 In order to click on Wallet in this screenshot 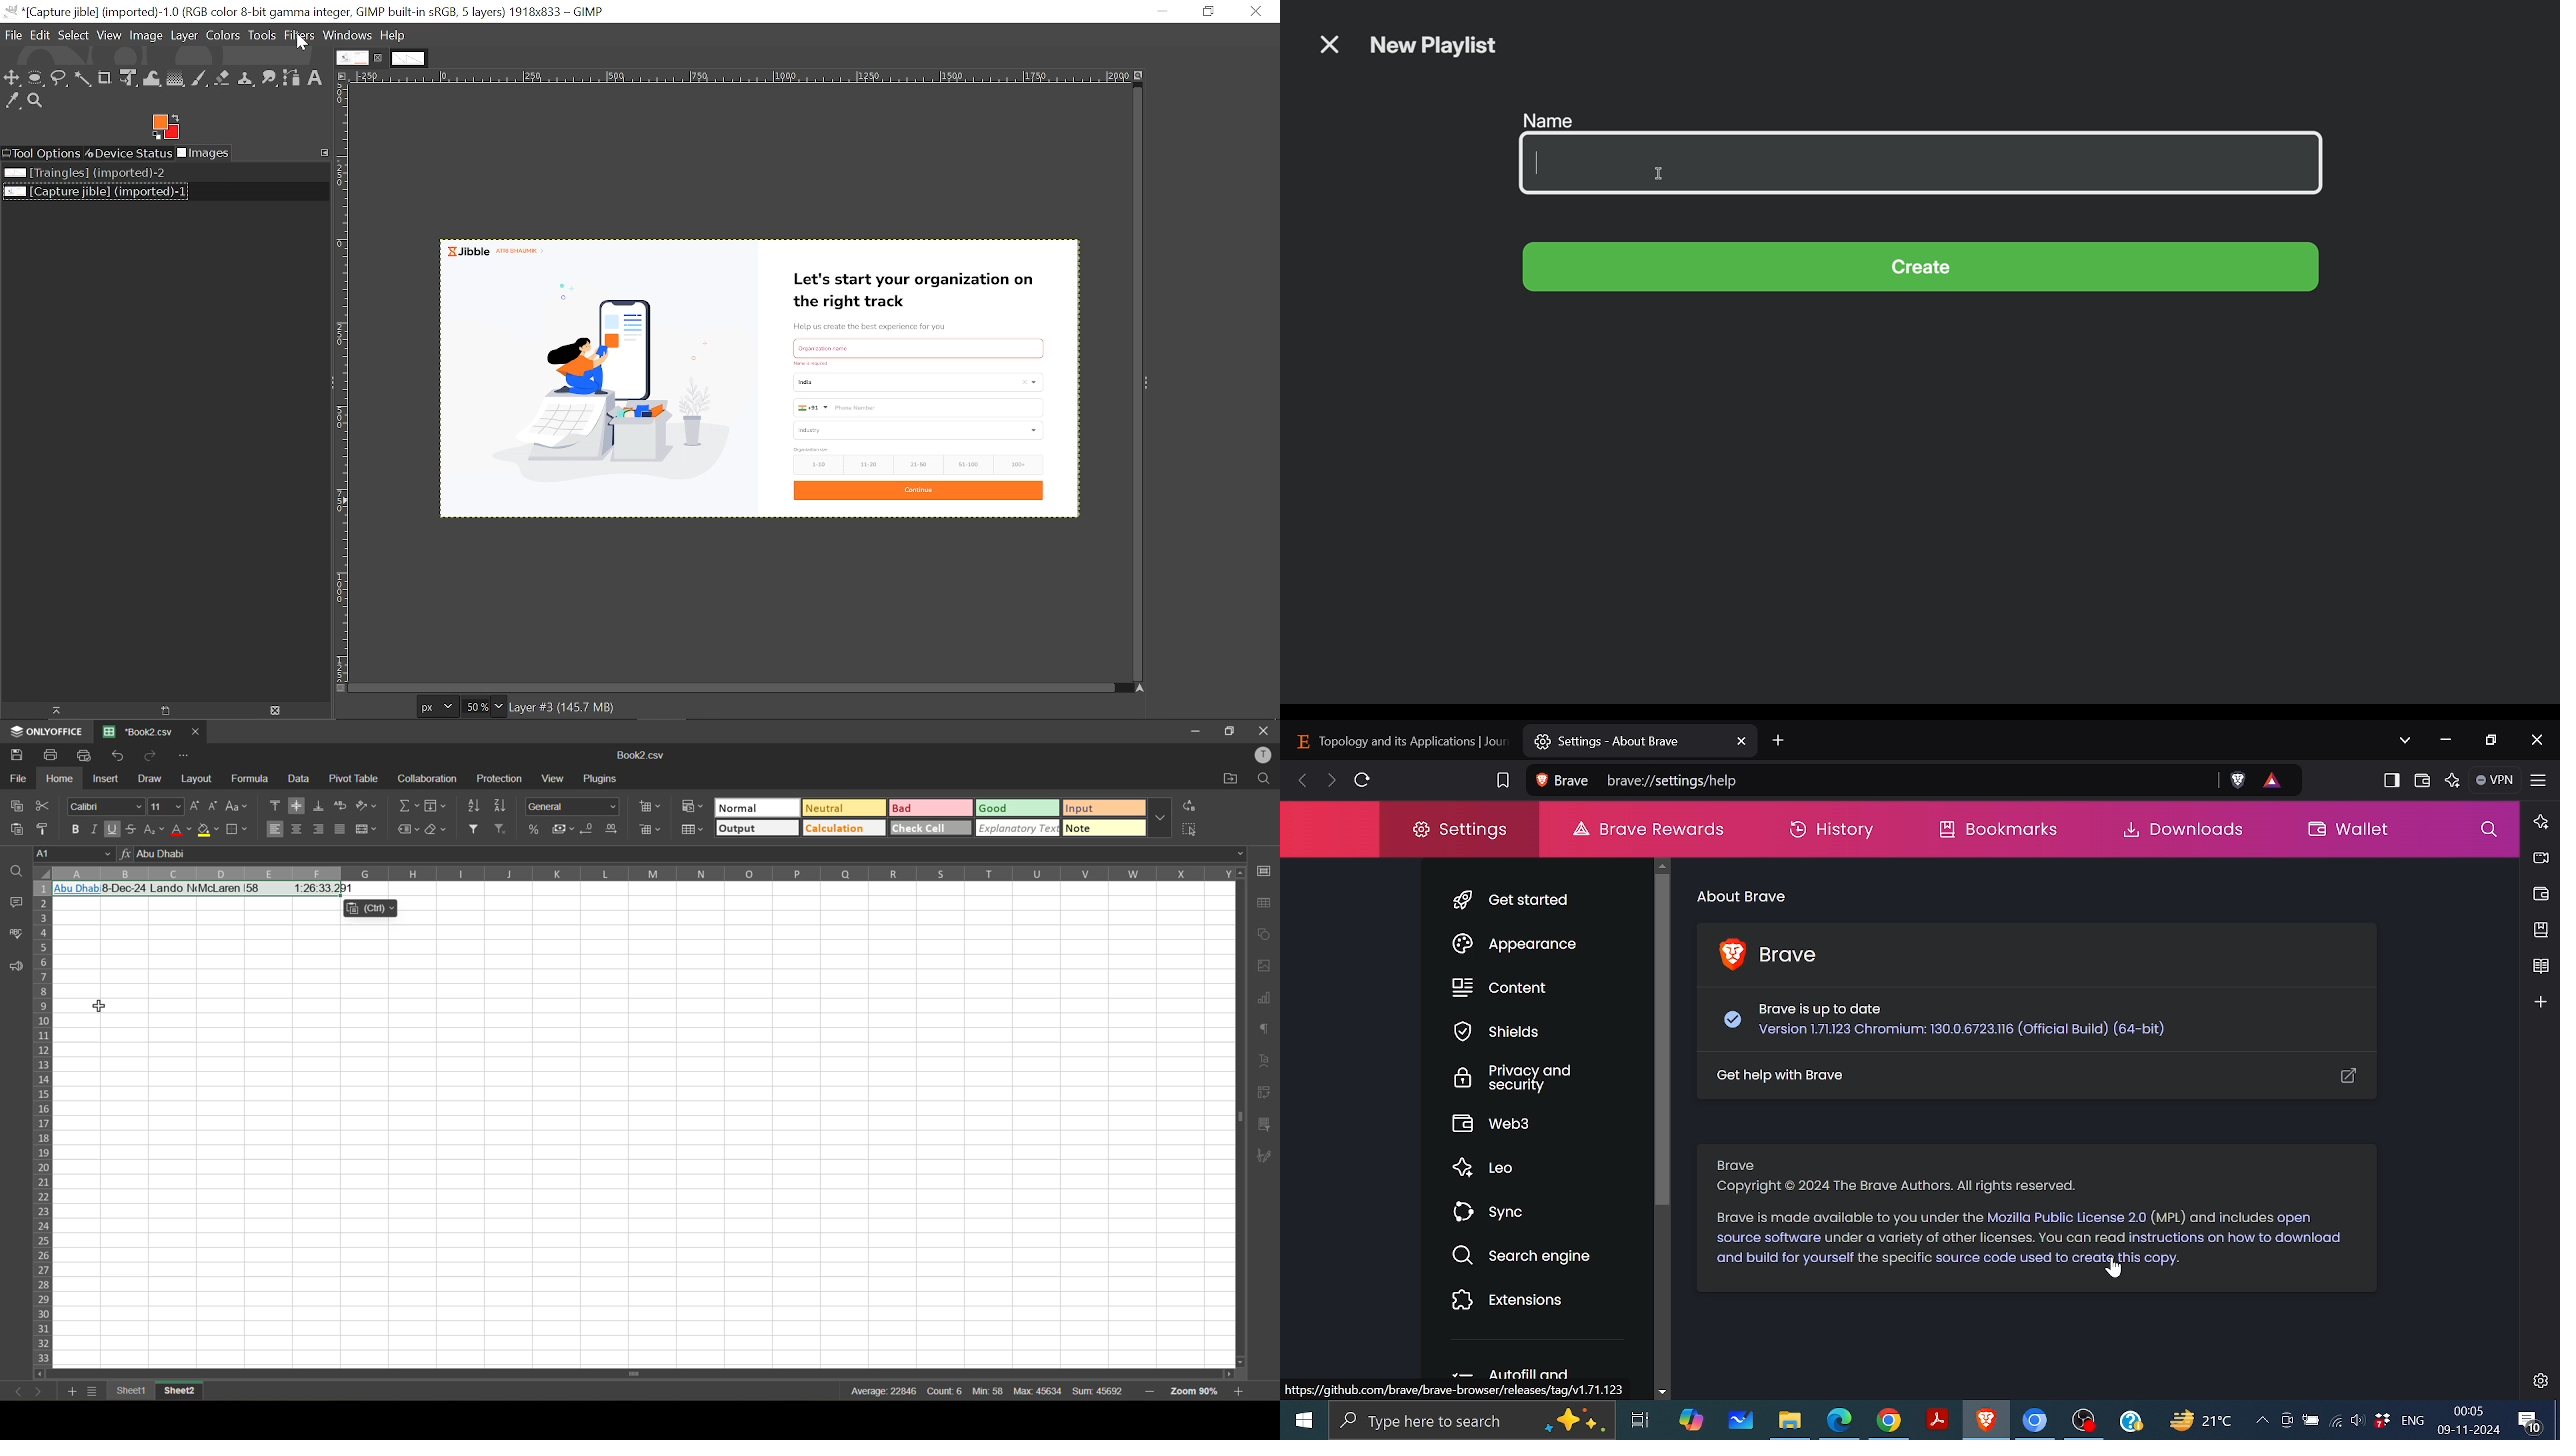, I will do `click(2540, 894)`.